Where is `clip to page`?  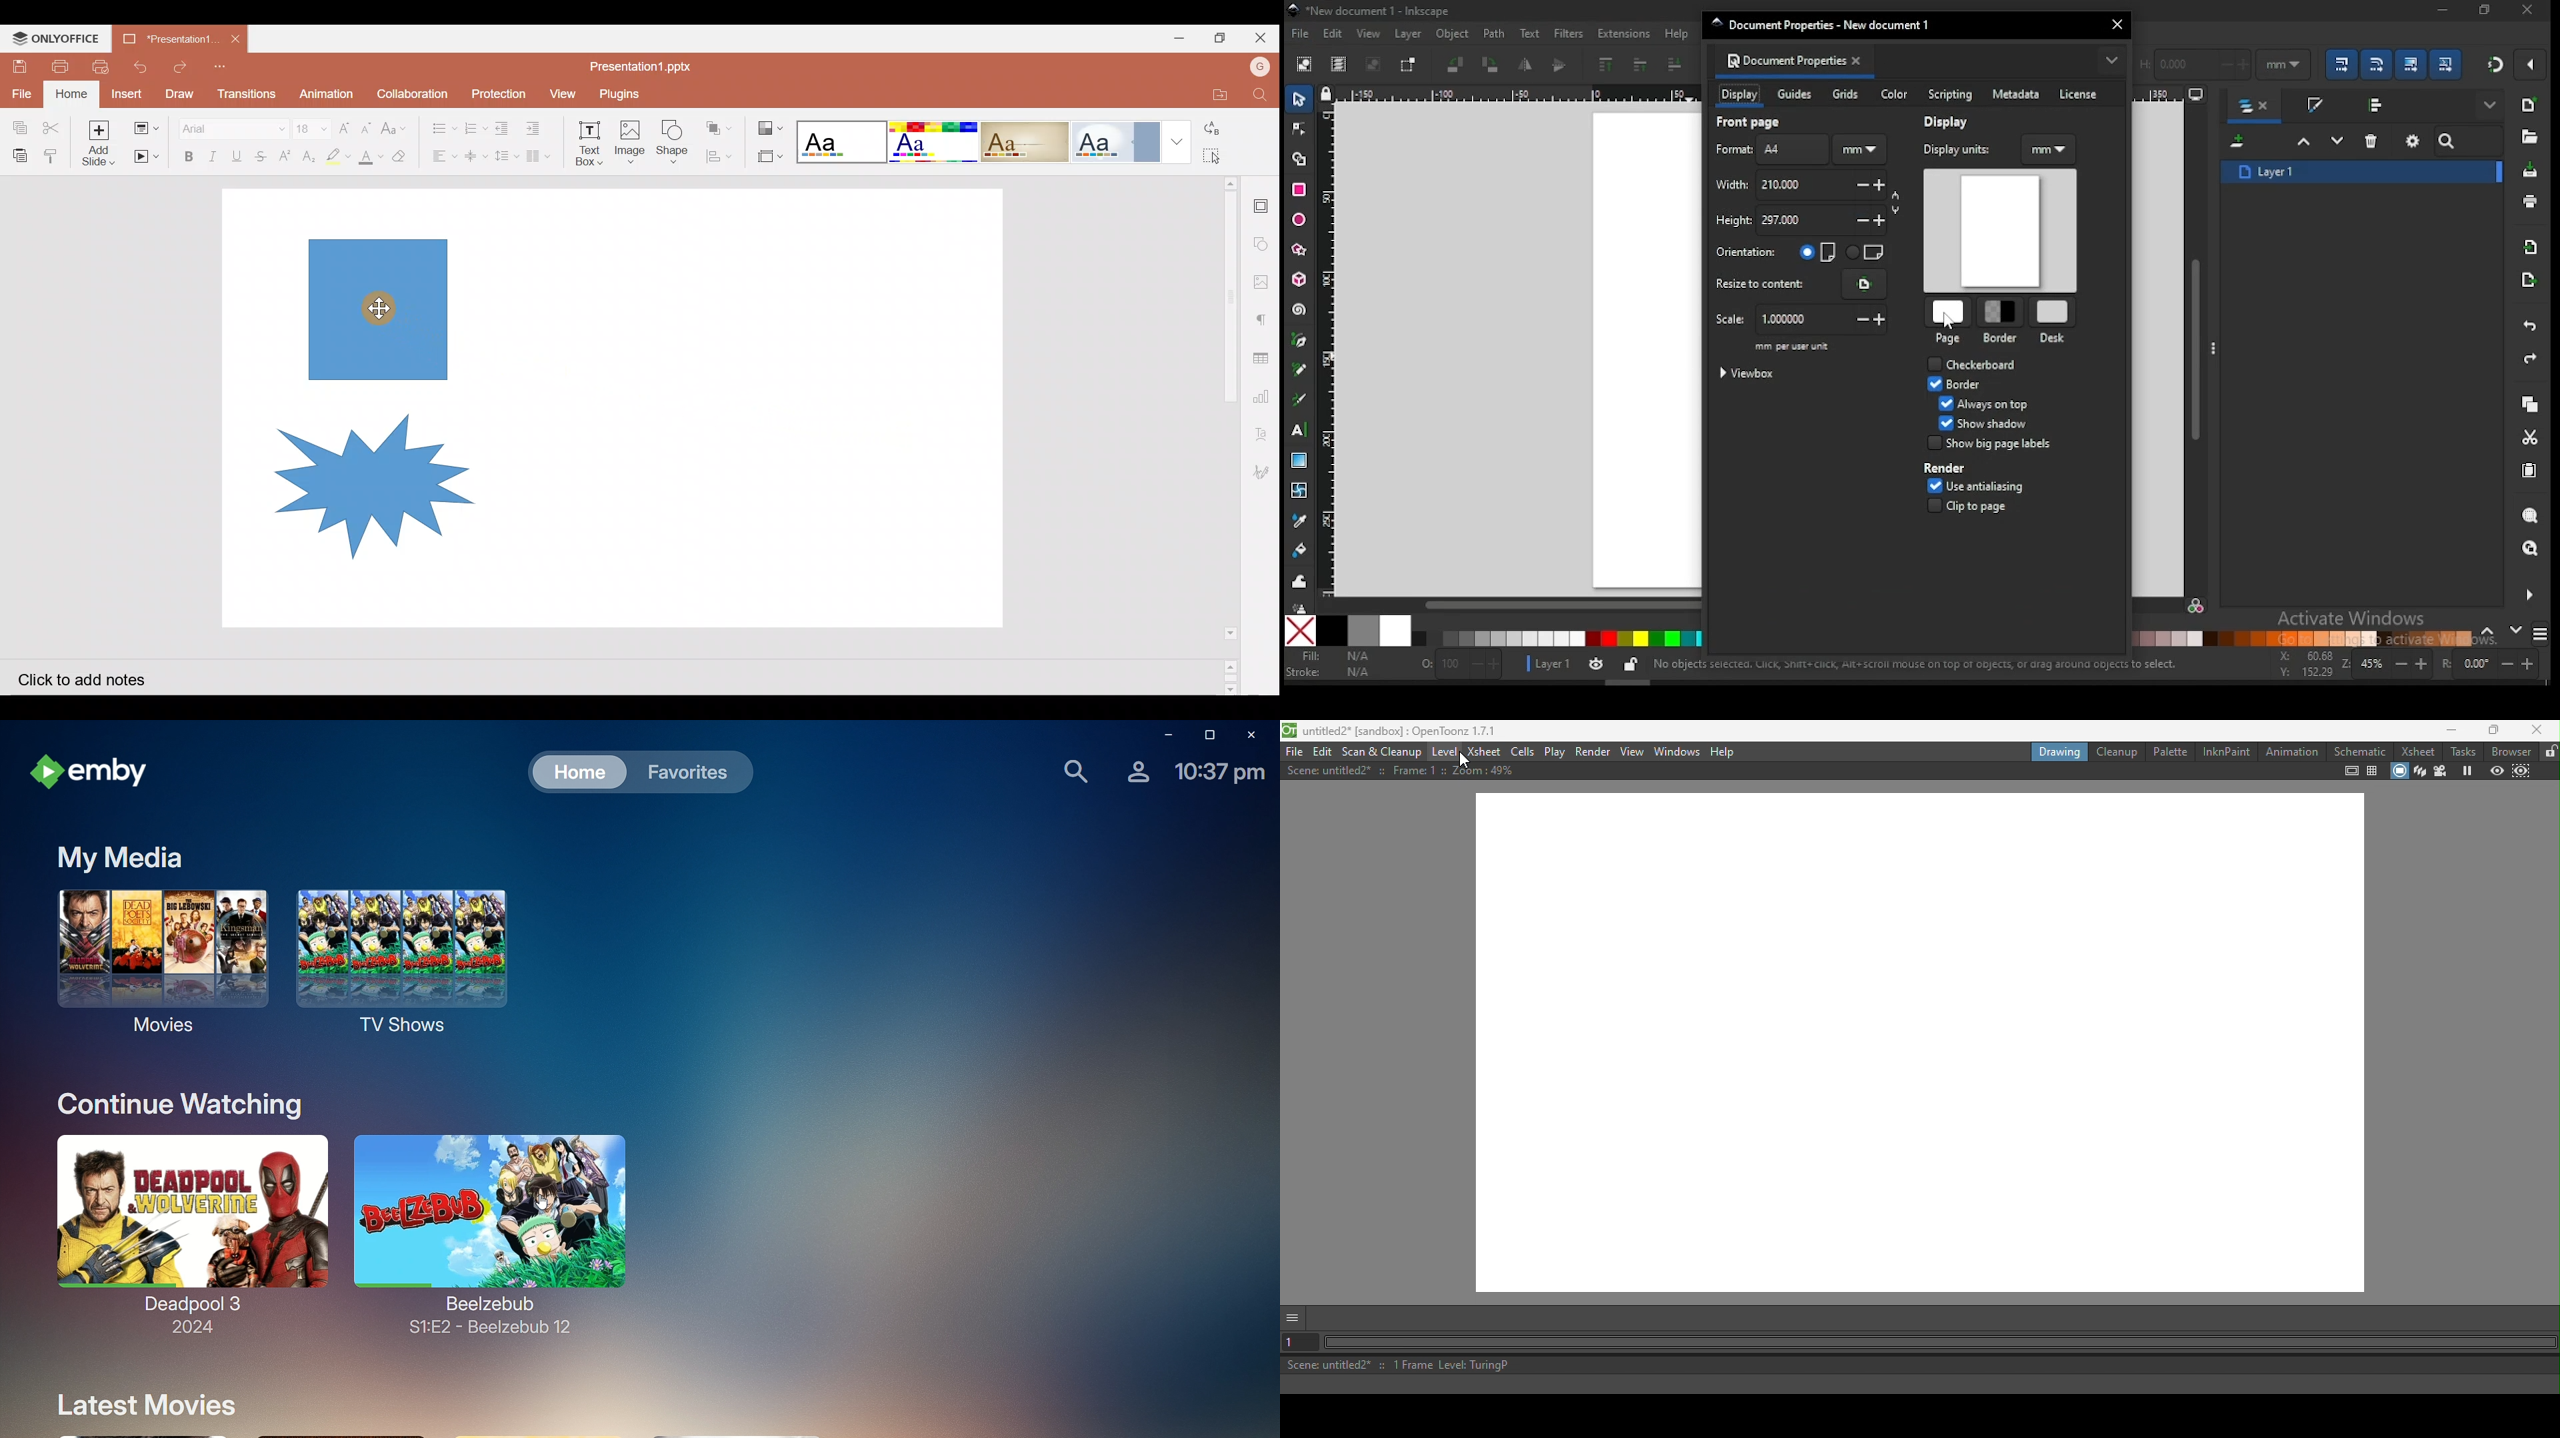 clip to page is located at coordinates (1974, 506).